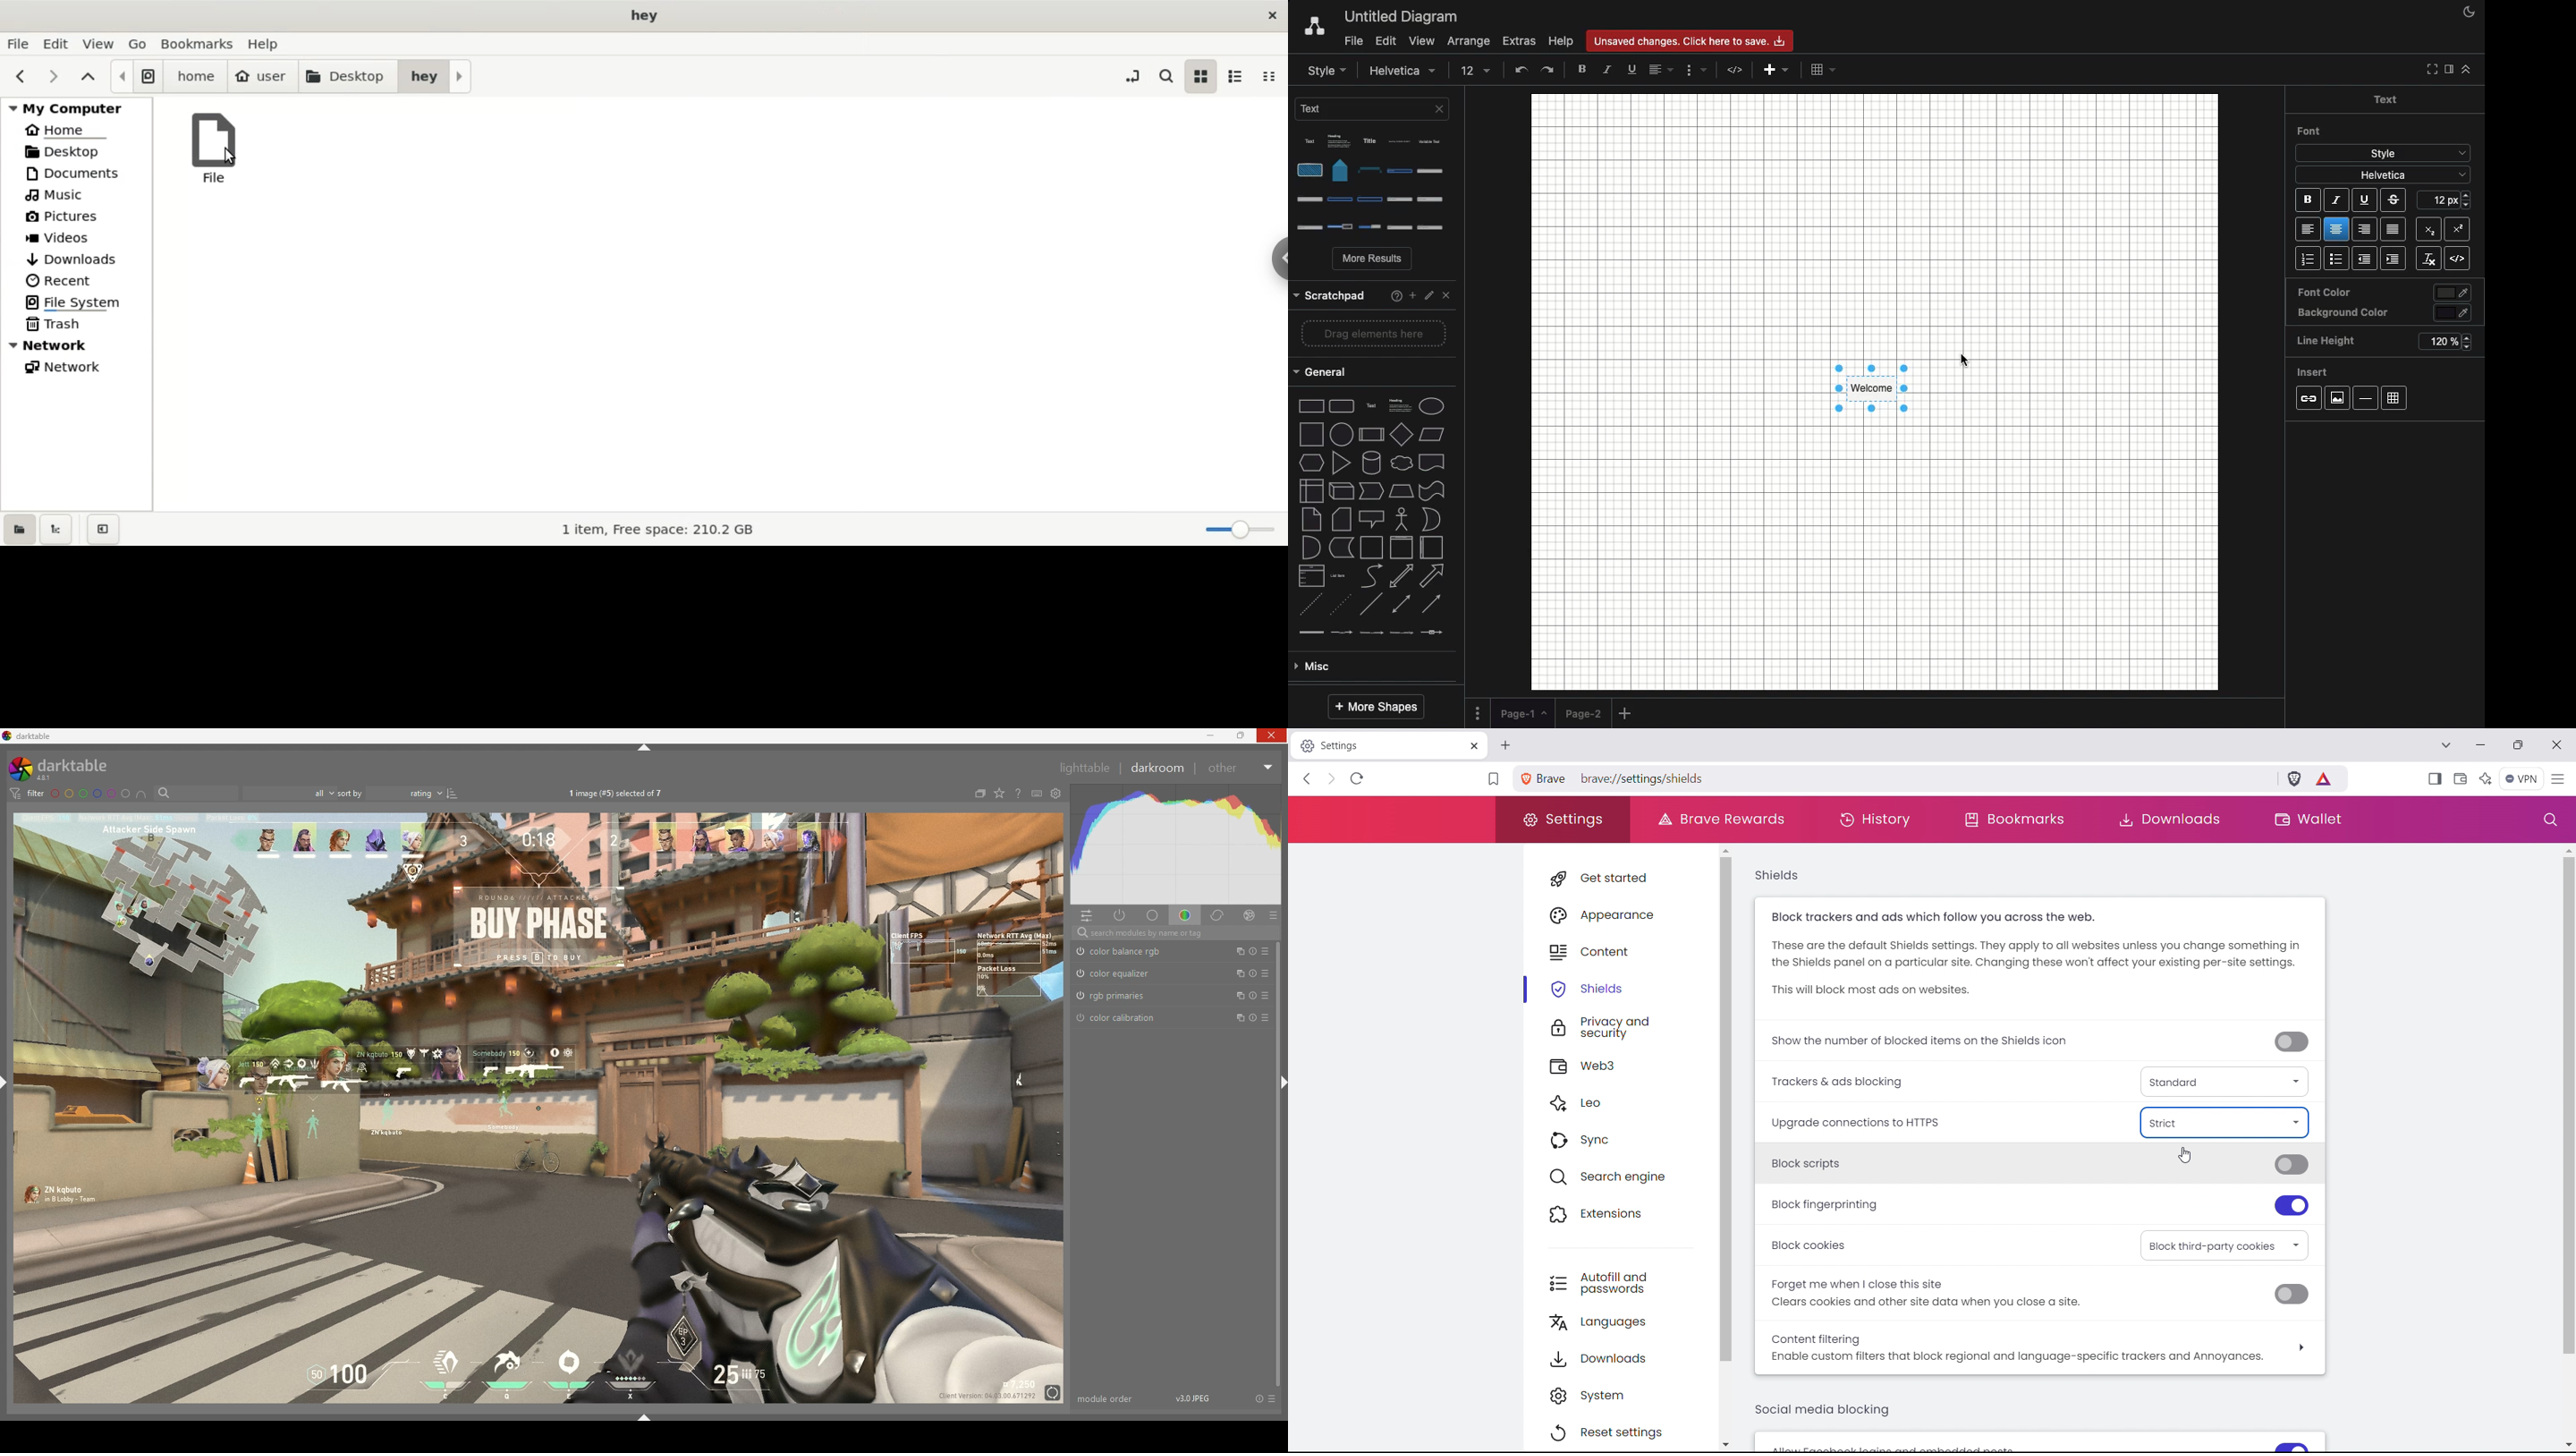 Image resolution: width=2576 pixels, height=1456 pixels. I want to click on Options, so click(1477, 712).